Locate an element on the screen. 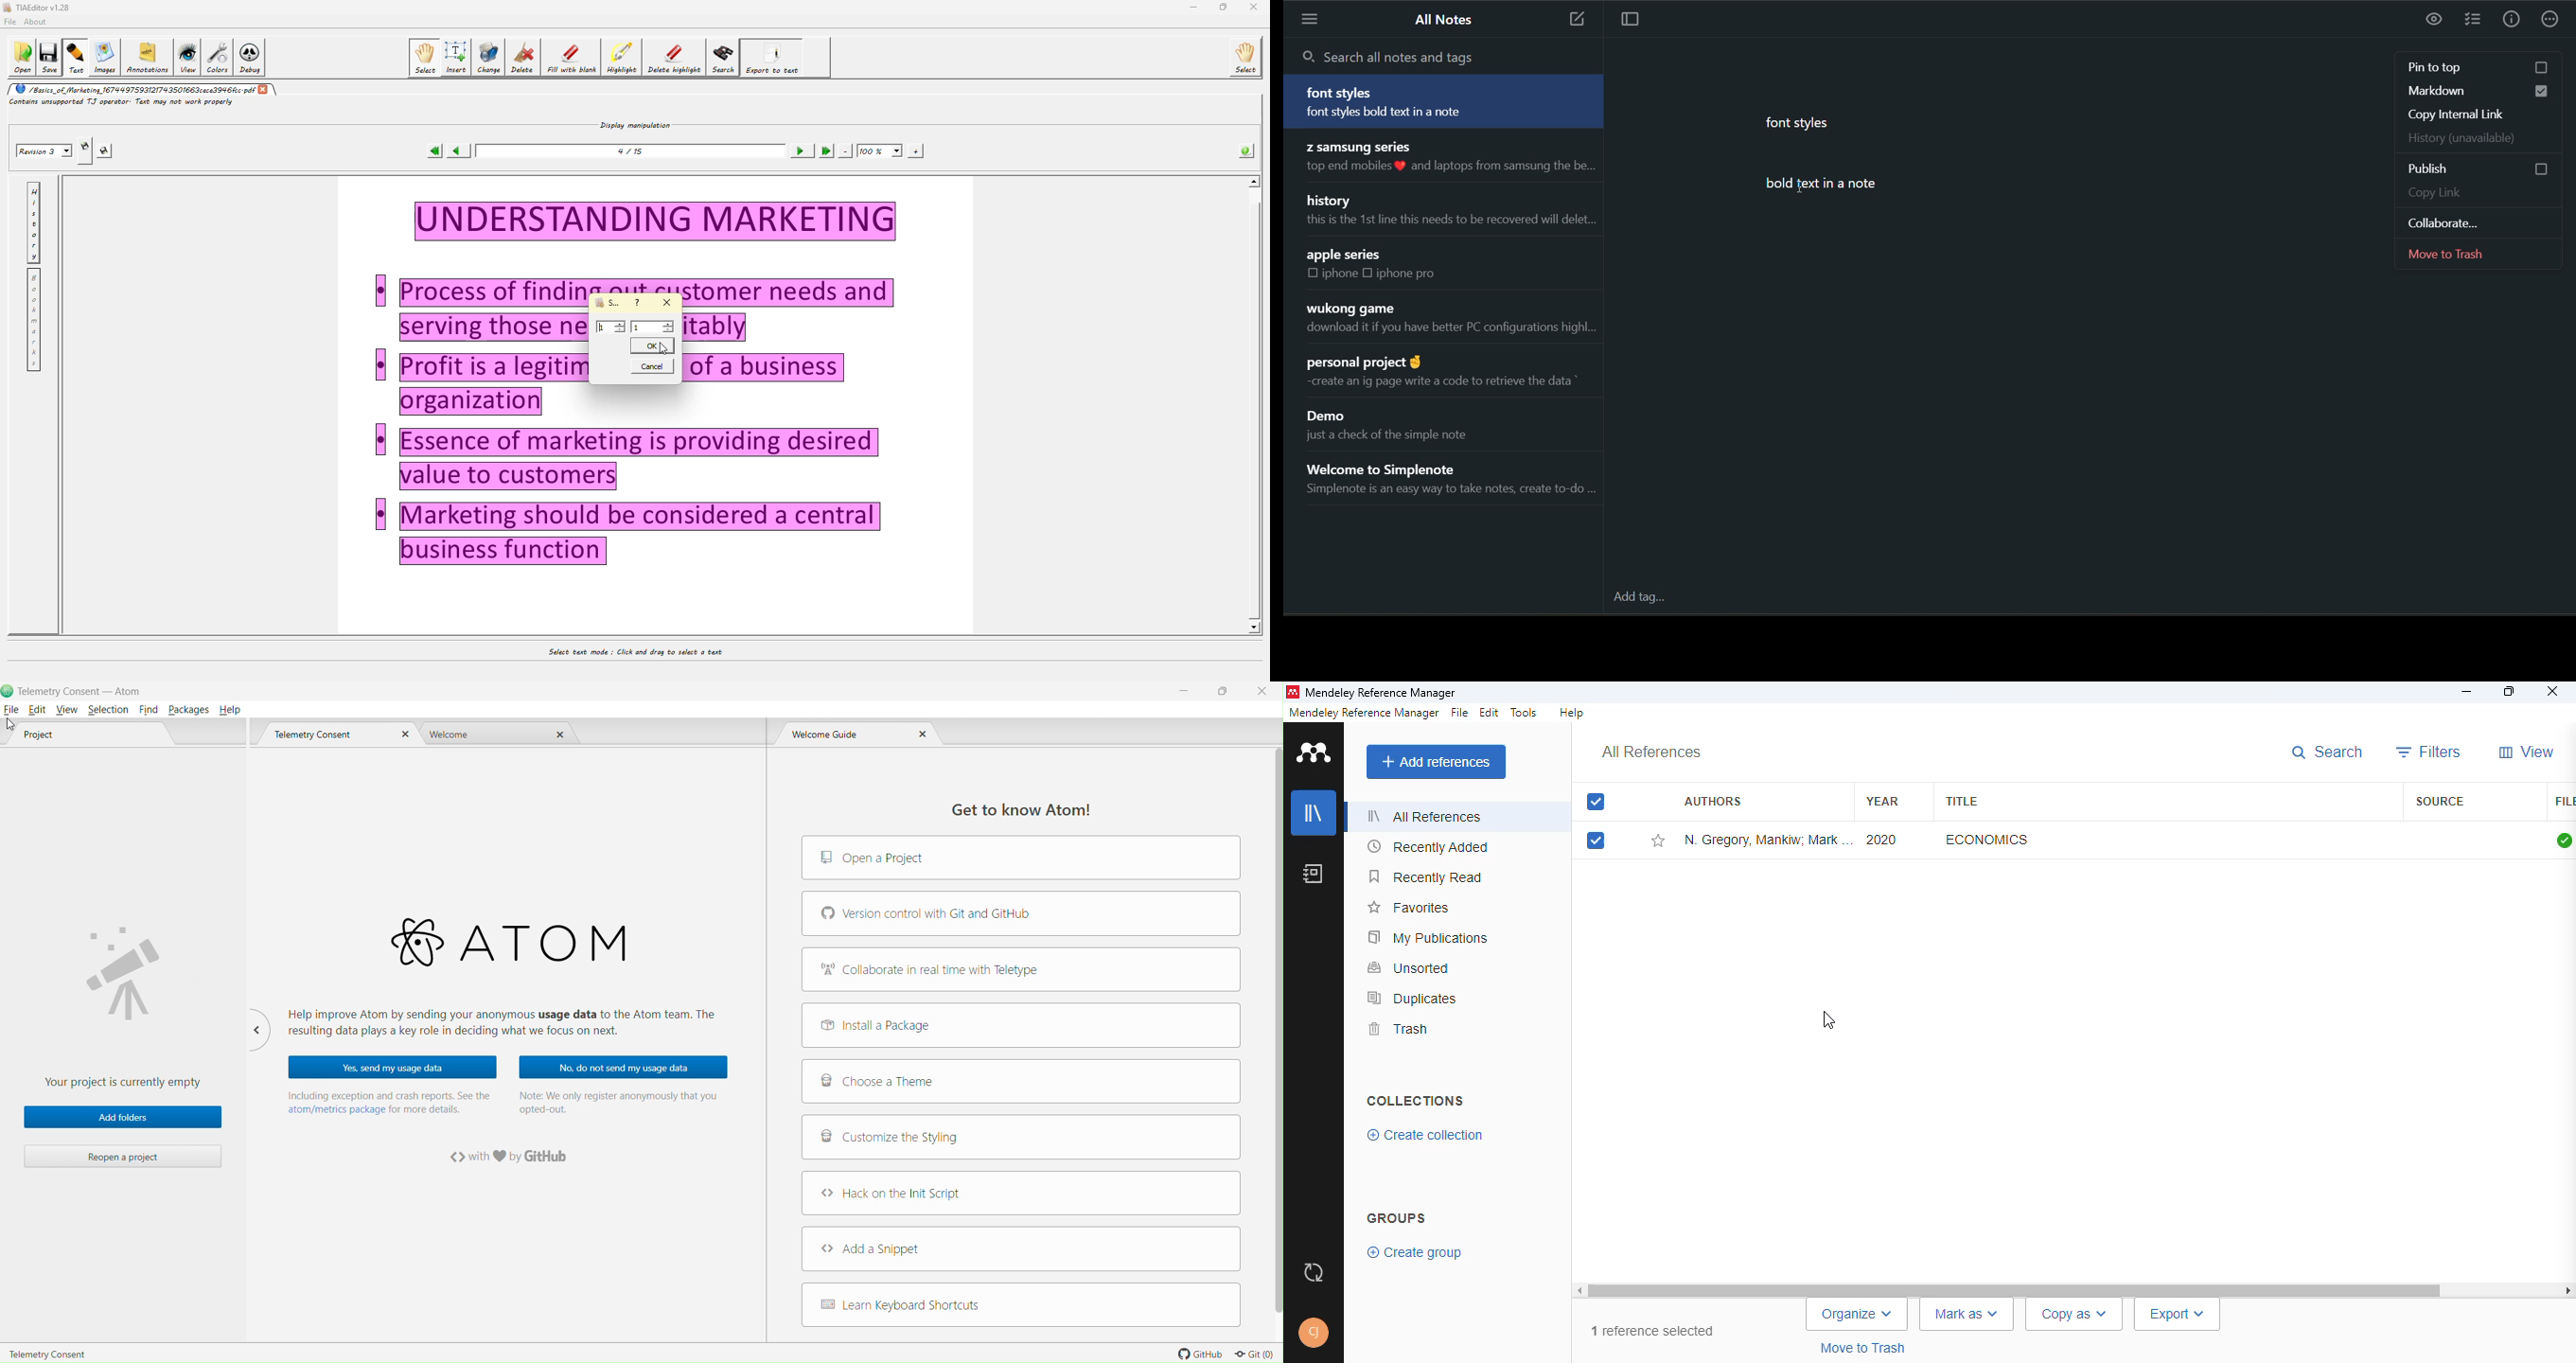 Image resolution: width=2576 pixels, height=1372 pixels. title is located at coordinates (1960, 801).